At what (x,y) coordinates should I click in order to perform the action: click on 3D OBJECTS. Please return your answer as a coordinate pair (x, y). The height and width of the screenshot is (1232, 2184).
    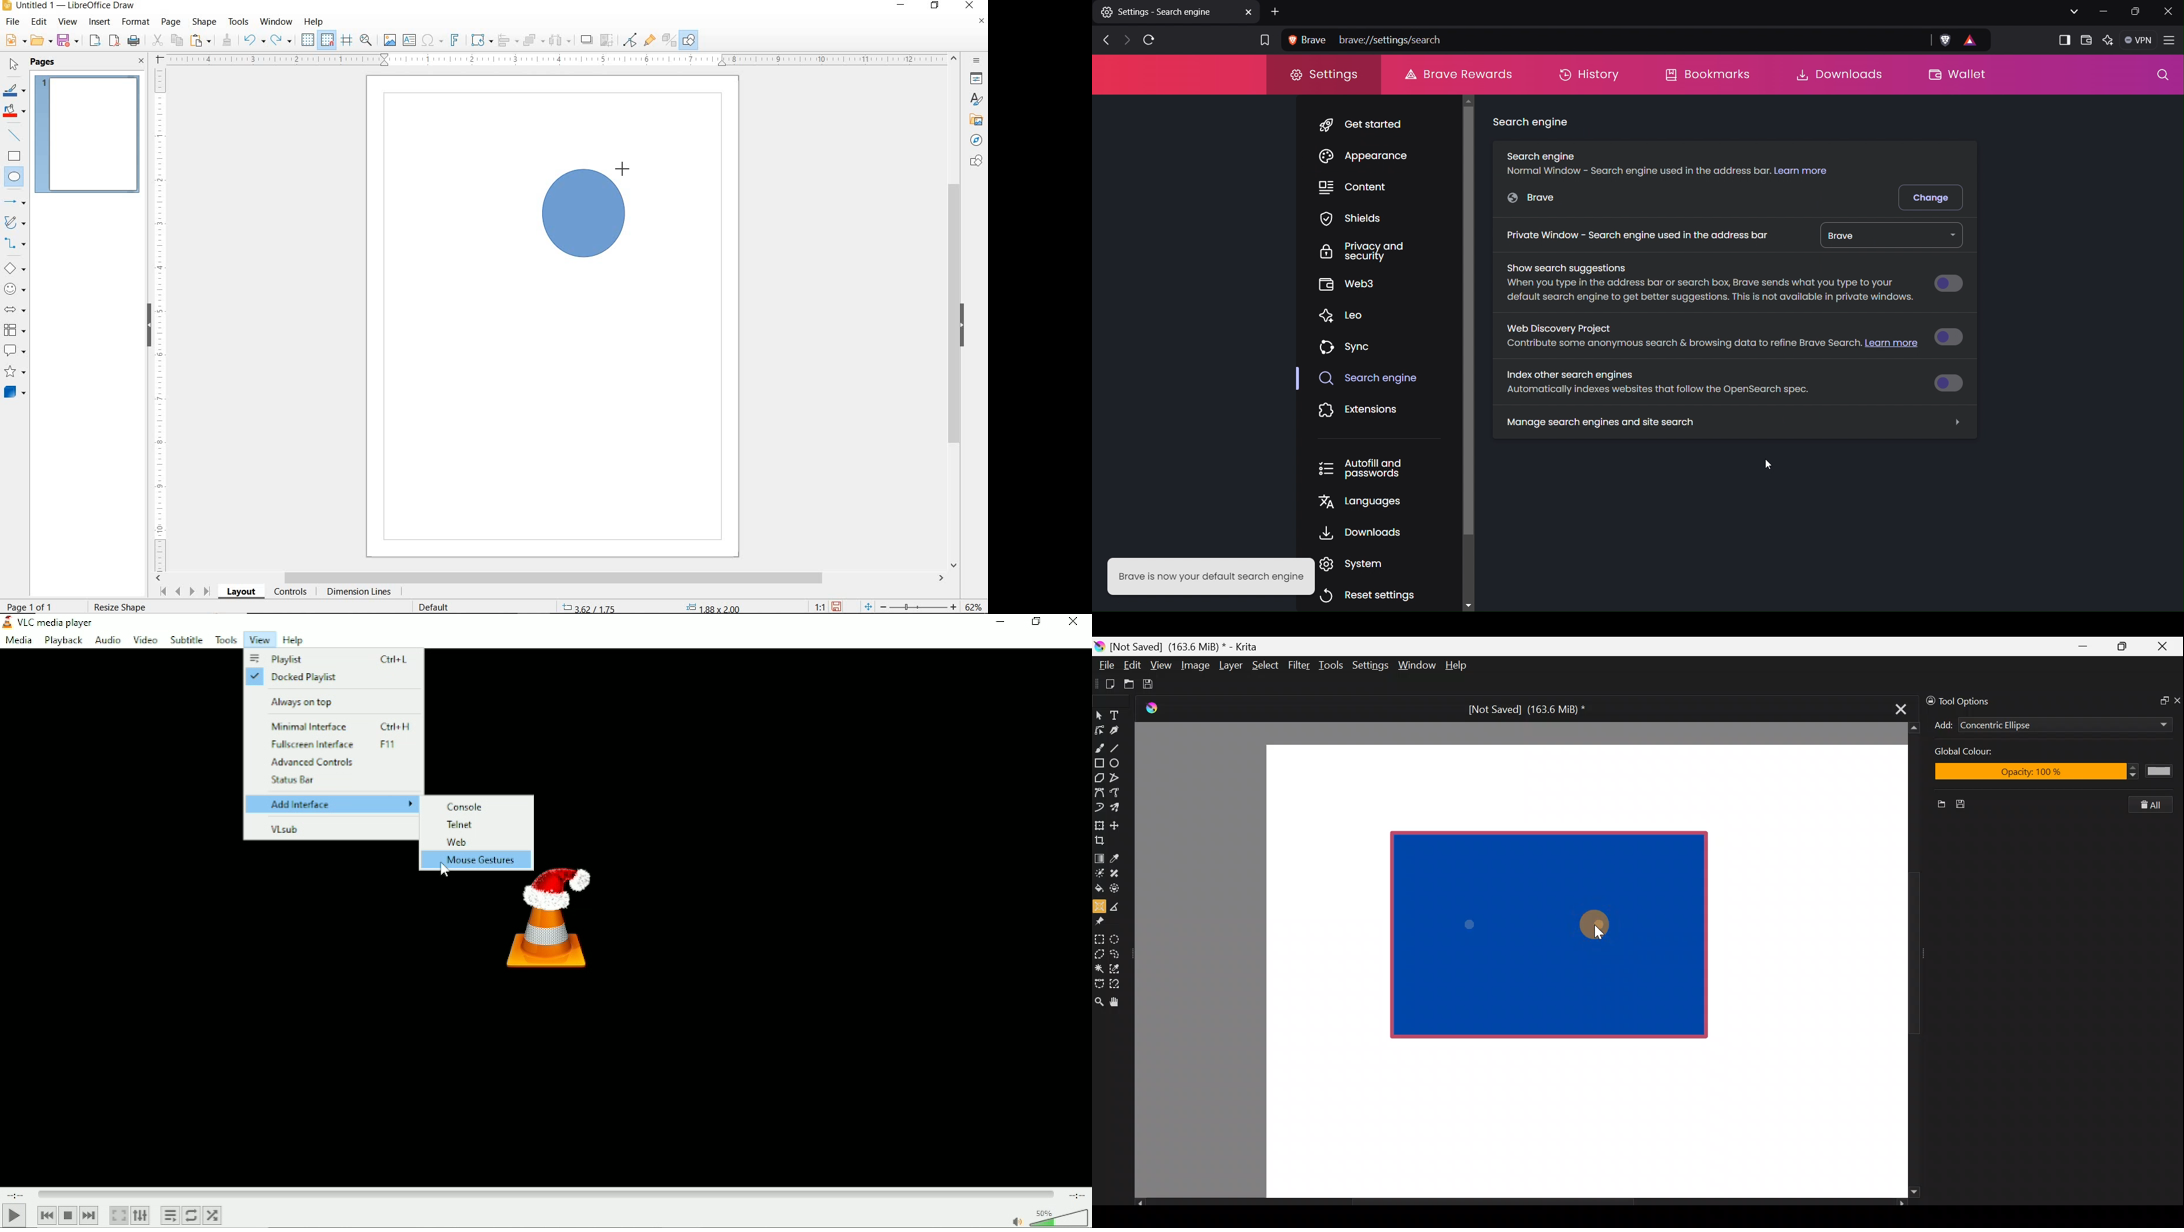
    Looking at the image, I should click on (14, 393).